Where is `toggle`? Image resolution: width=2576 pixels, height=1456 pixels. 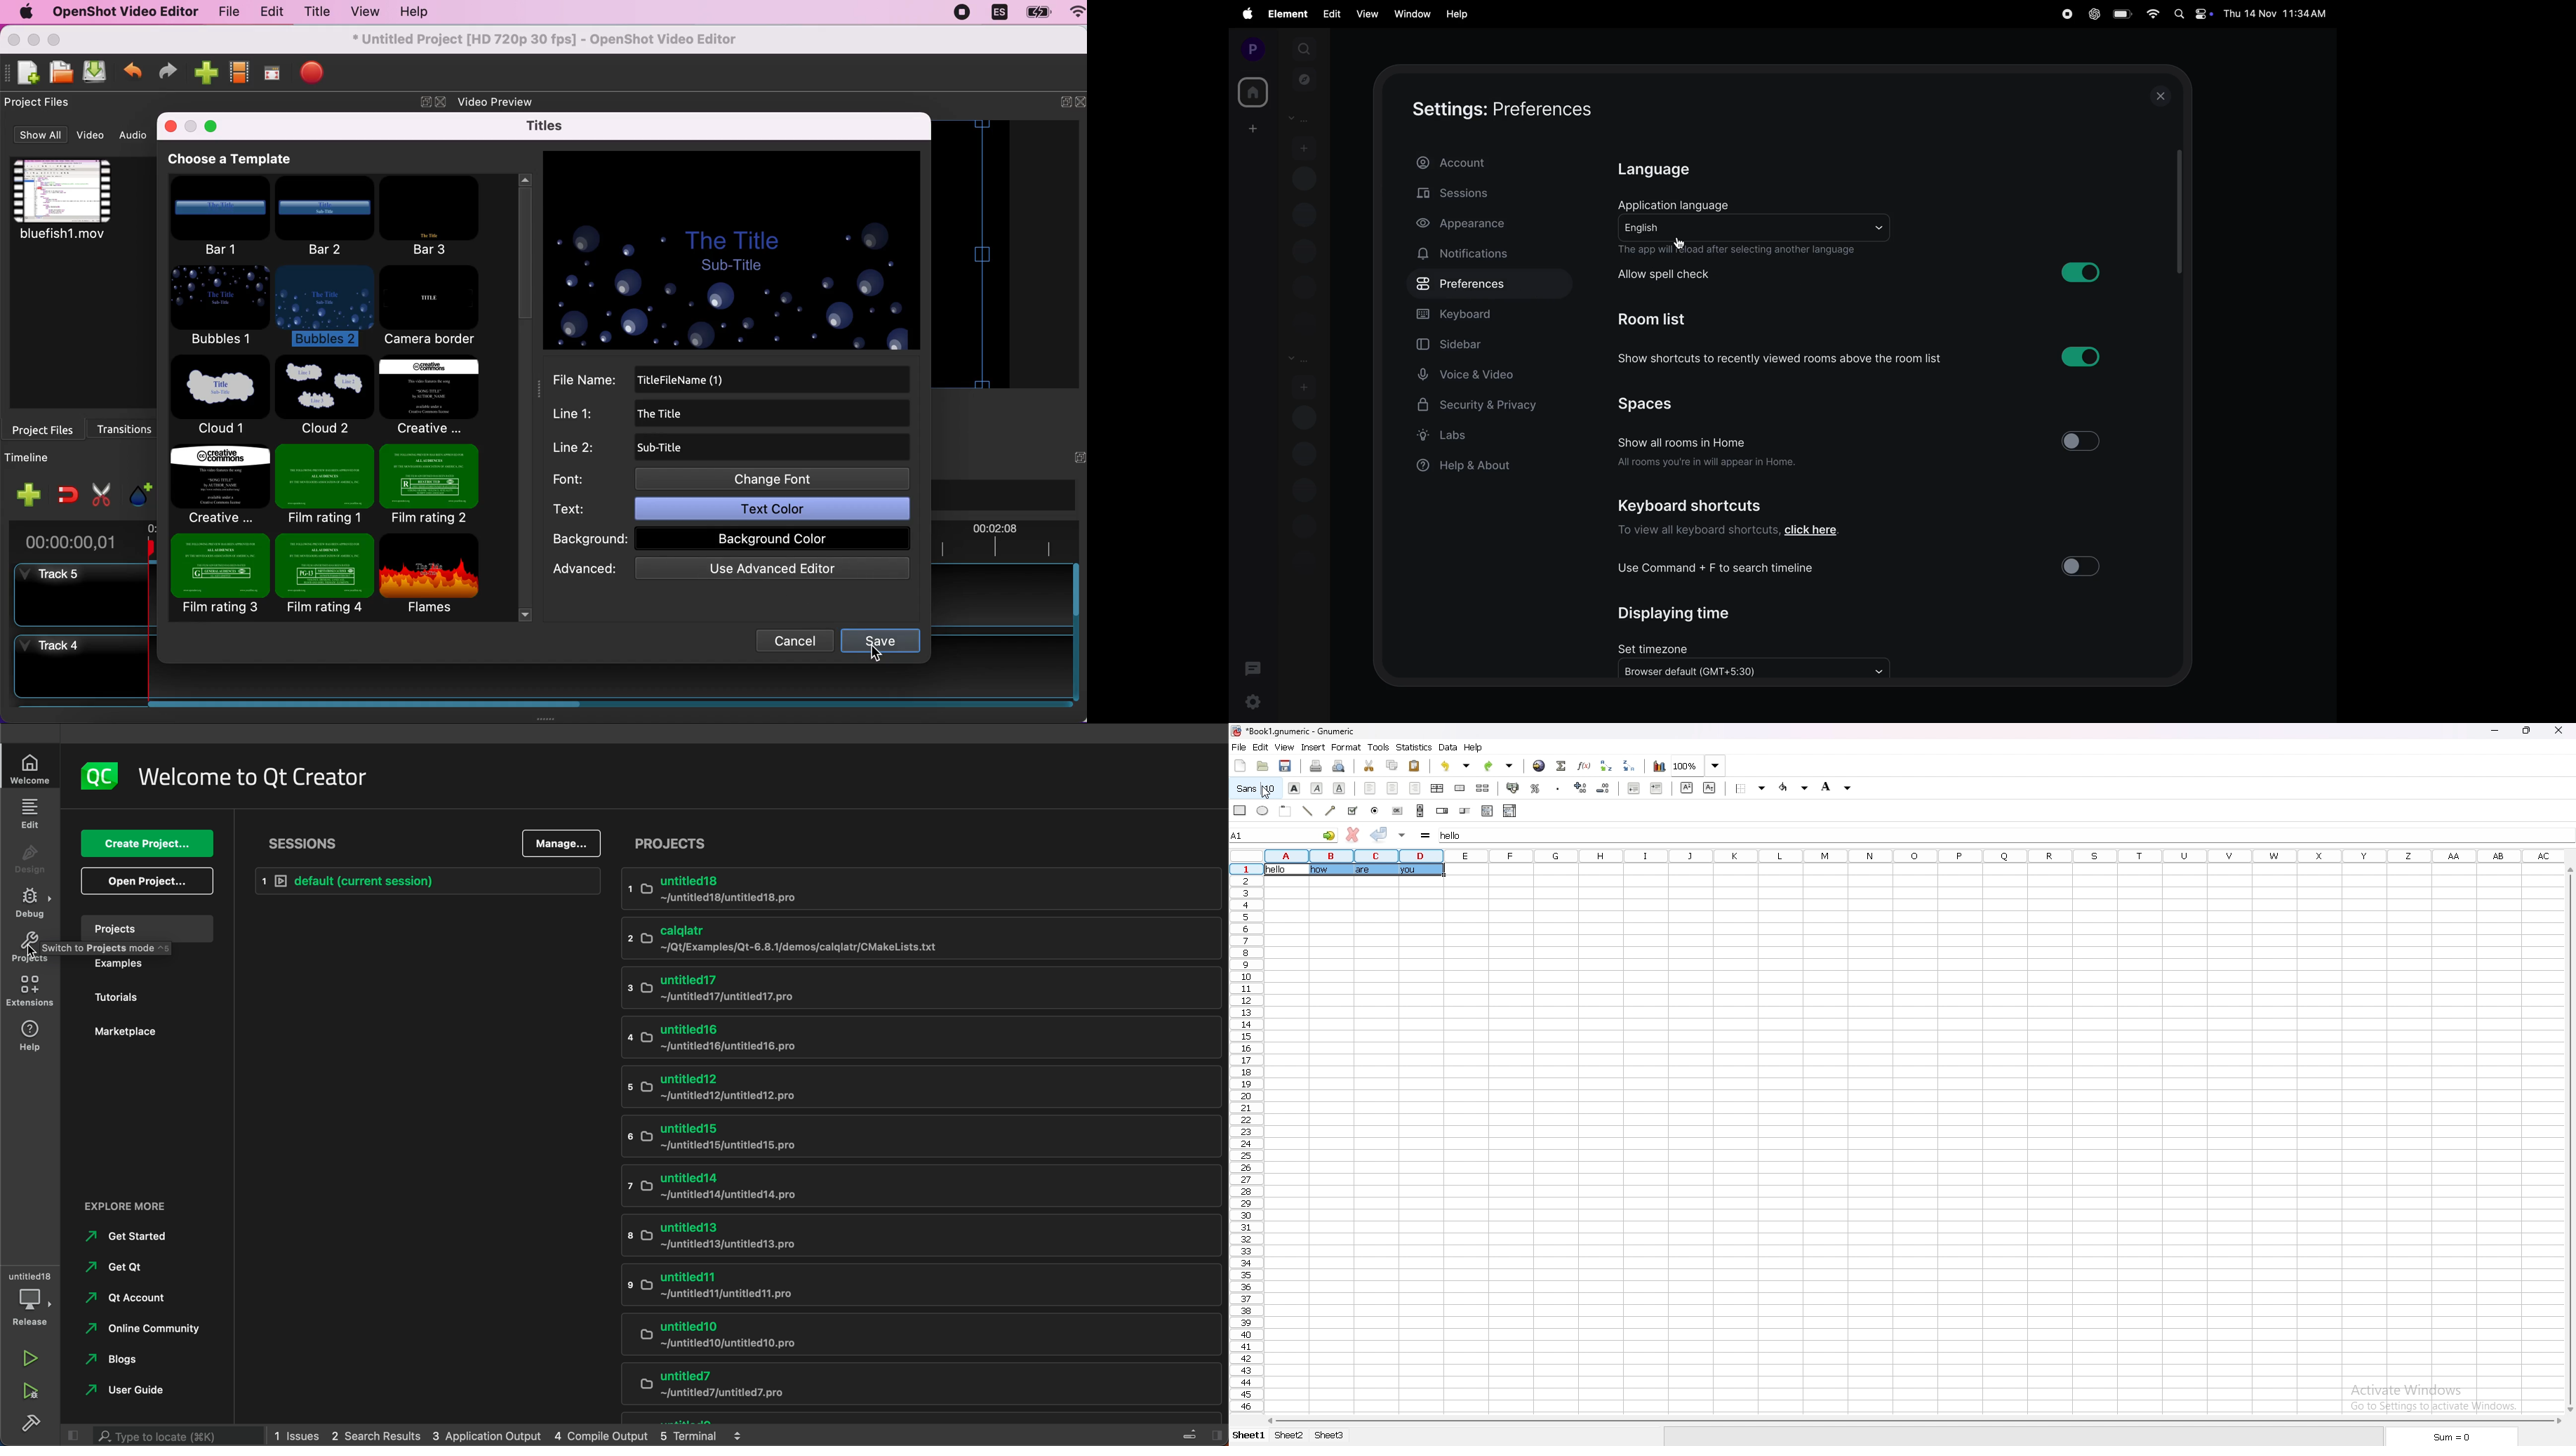 toggle is located at coordinates (2086, 271).